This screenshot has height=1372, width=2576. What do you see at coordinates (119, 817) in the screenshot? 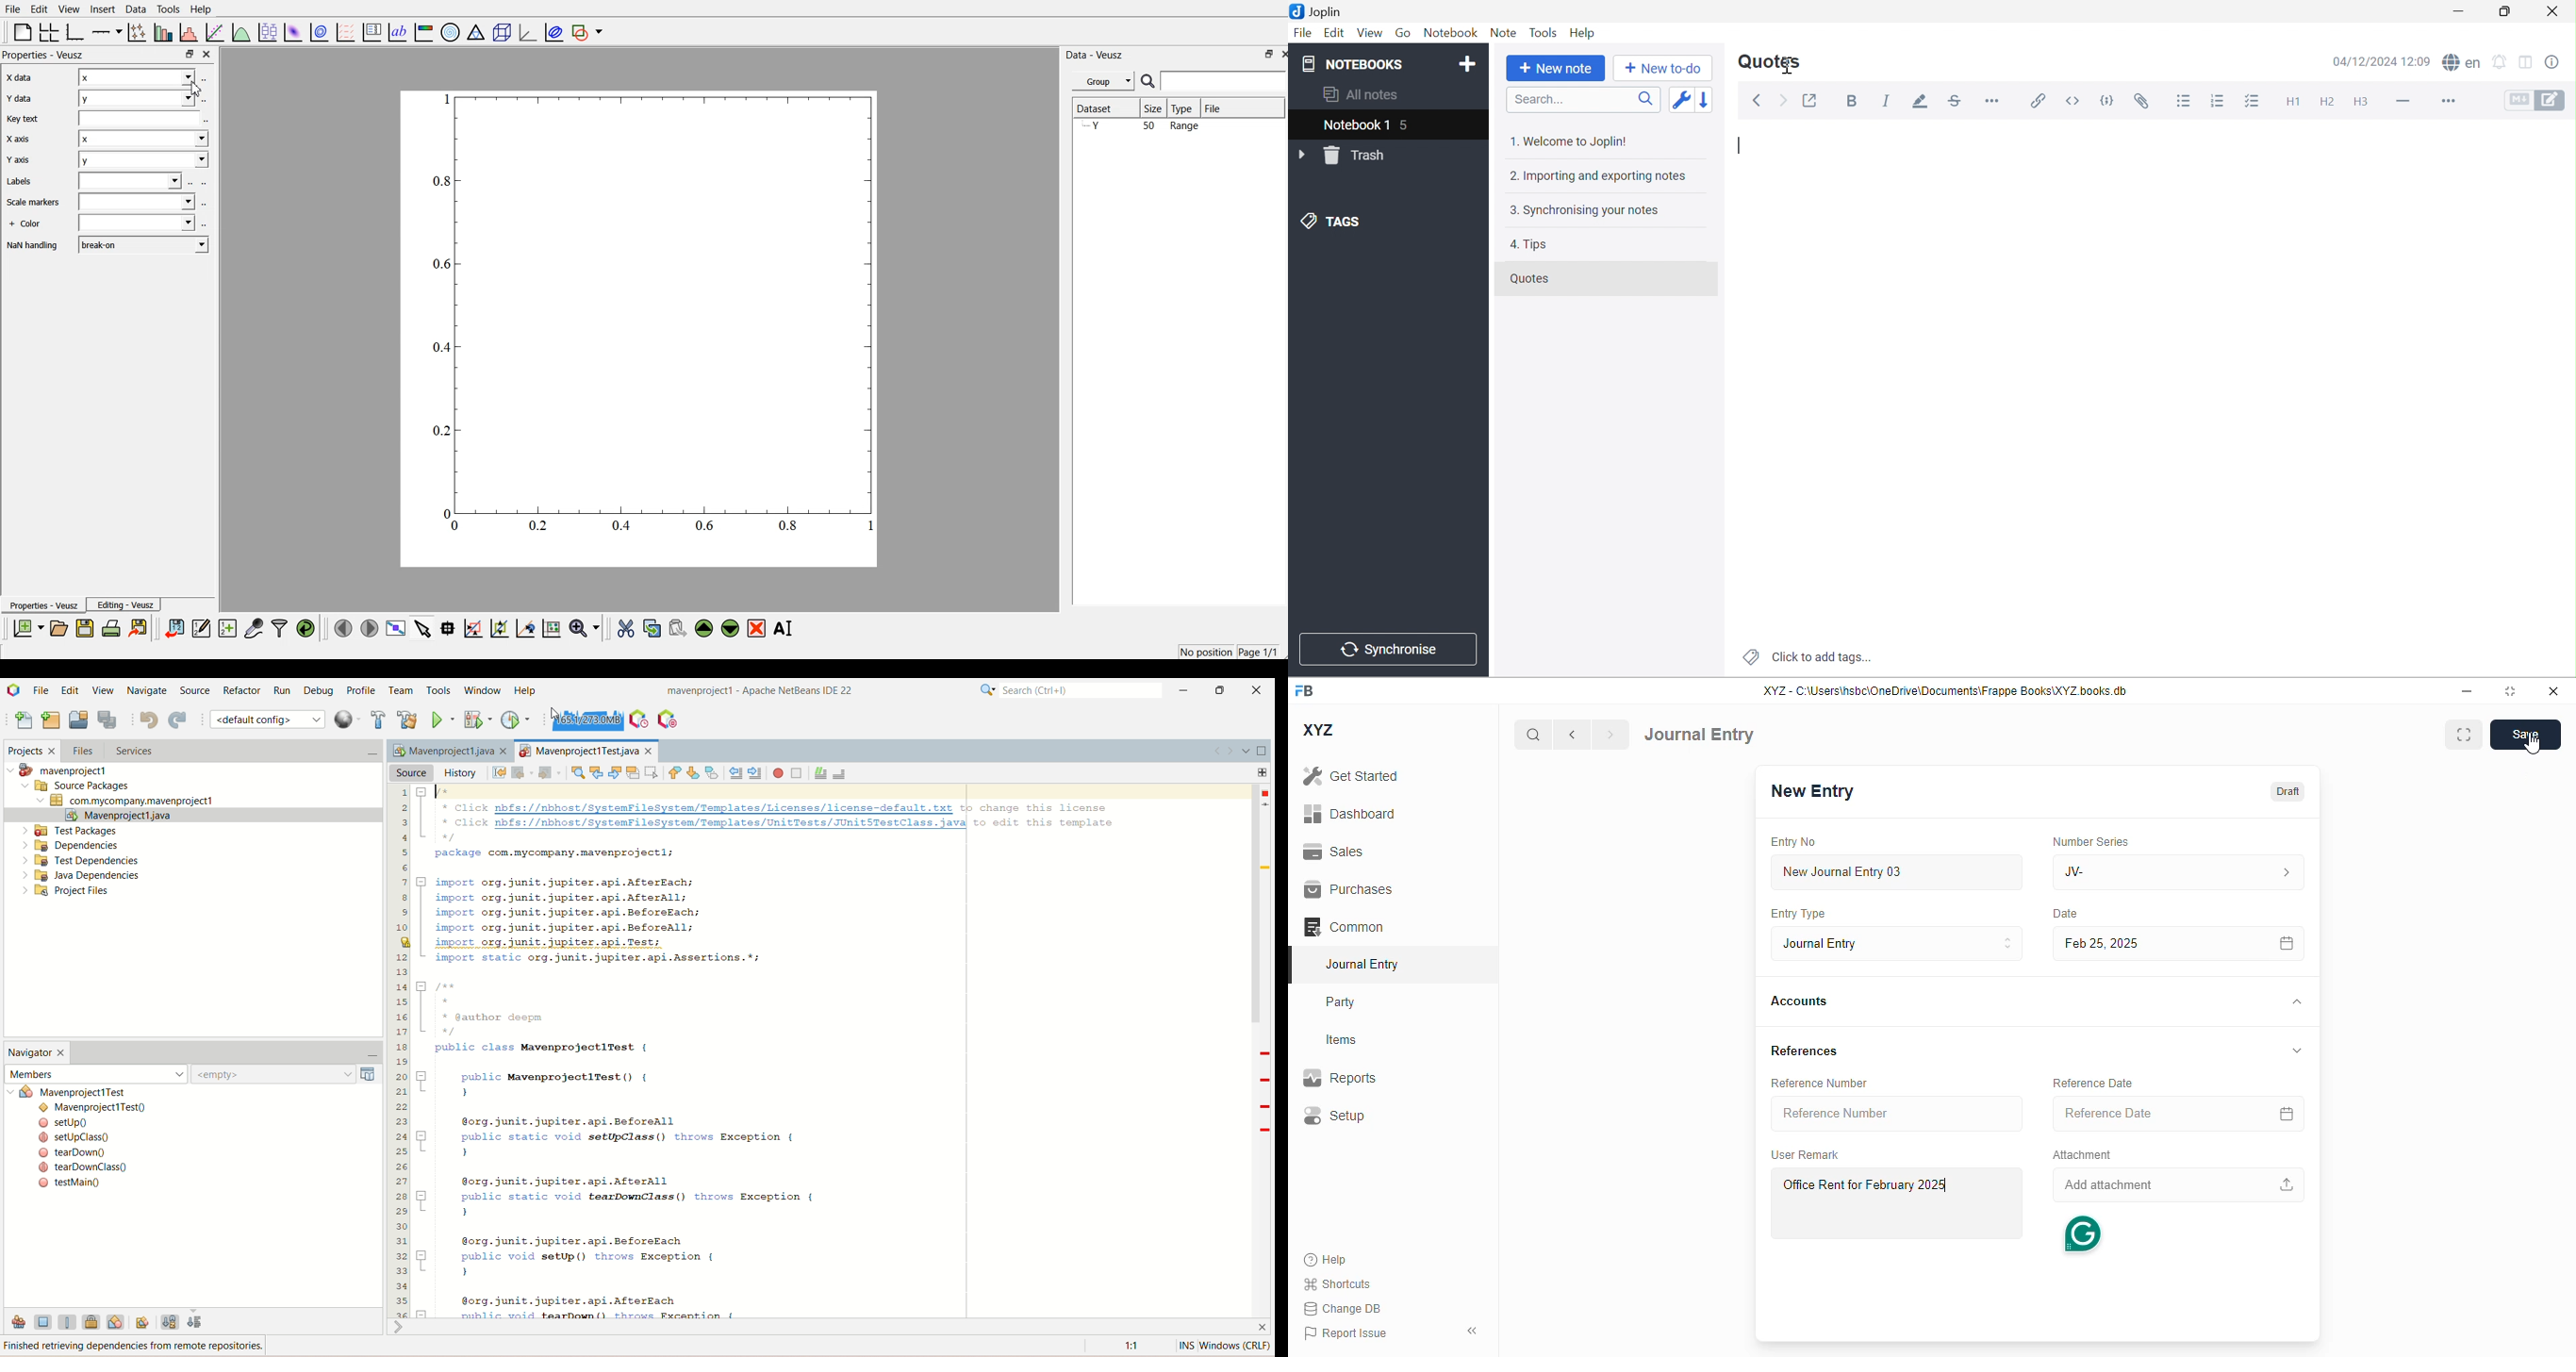
I see `mavenproject1.java` at bounding box center [119, 817].